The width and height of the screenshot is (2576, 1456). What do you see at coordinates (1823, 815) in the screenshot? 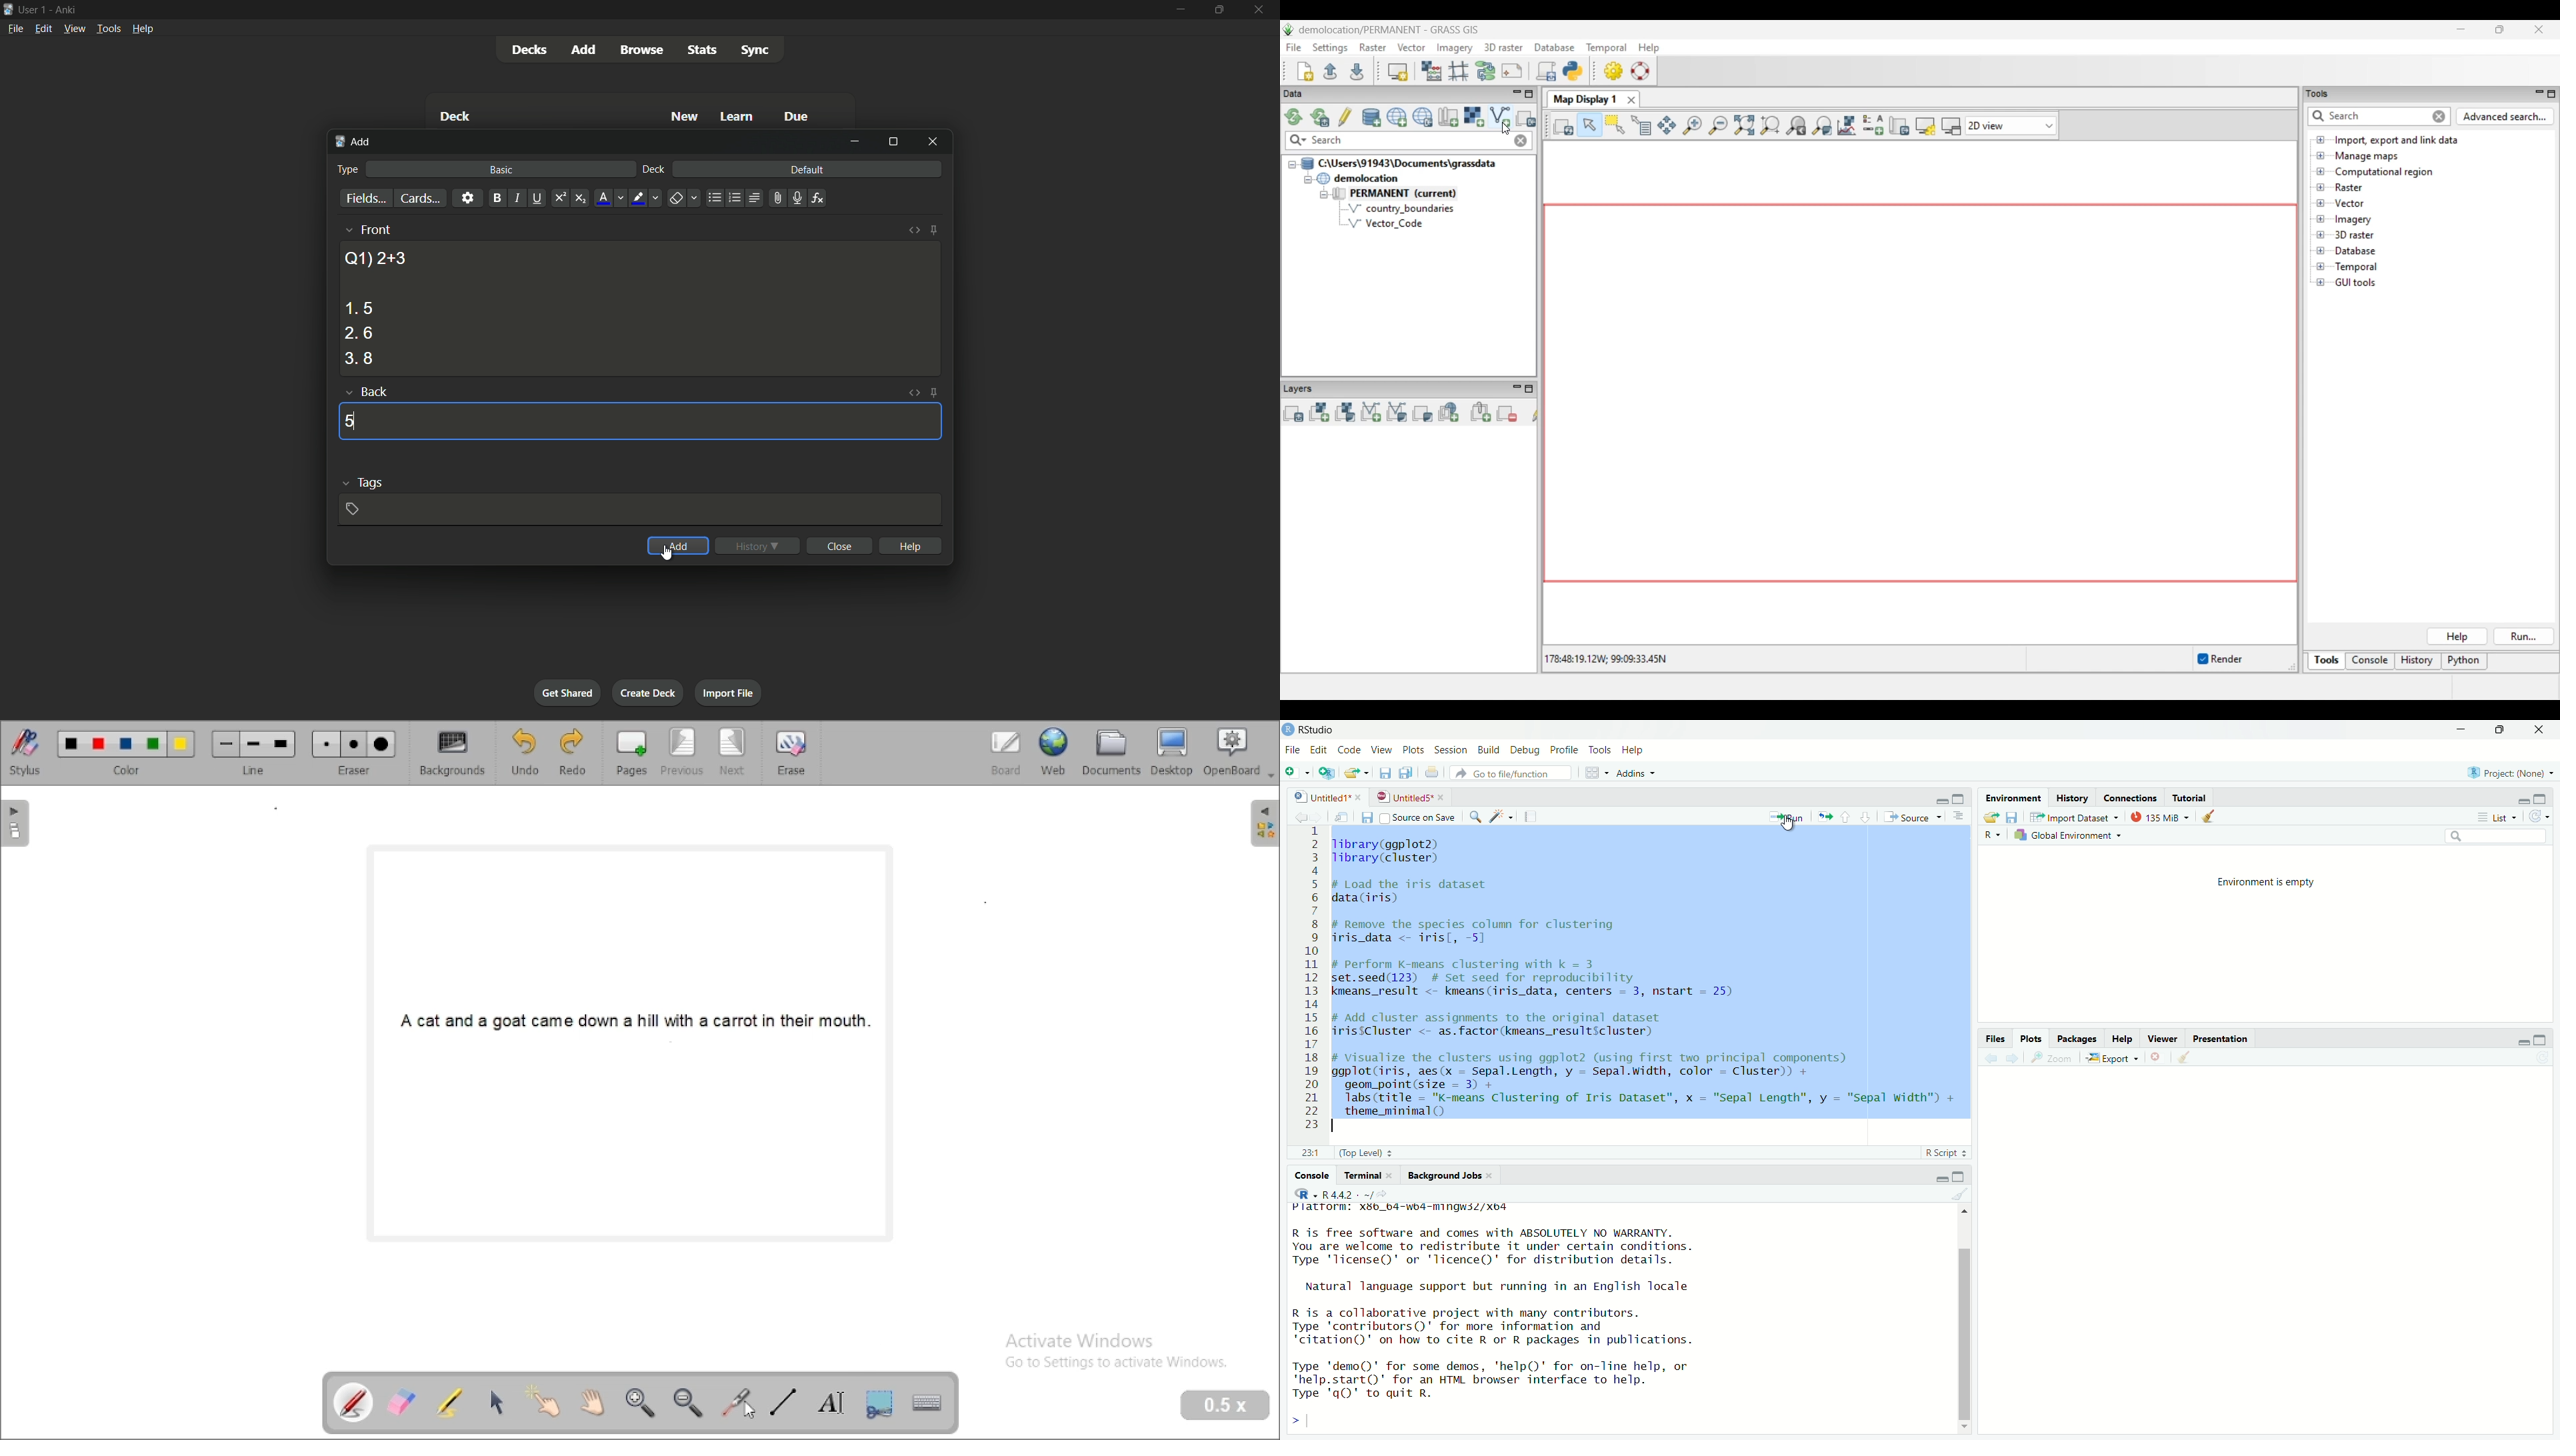
I see `re-run the previous code region` at bounding box center [1823, 815].